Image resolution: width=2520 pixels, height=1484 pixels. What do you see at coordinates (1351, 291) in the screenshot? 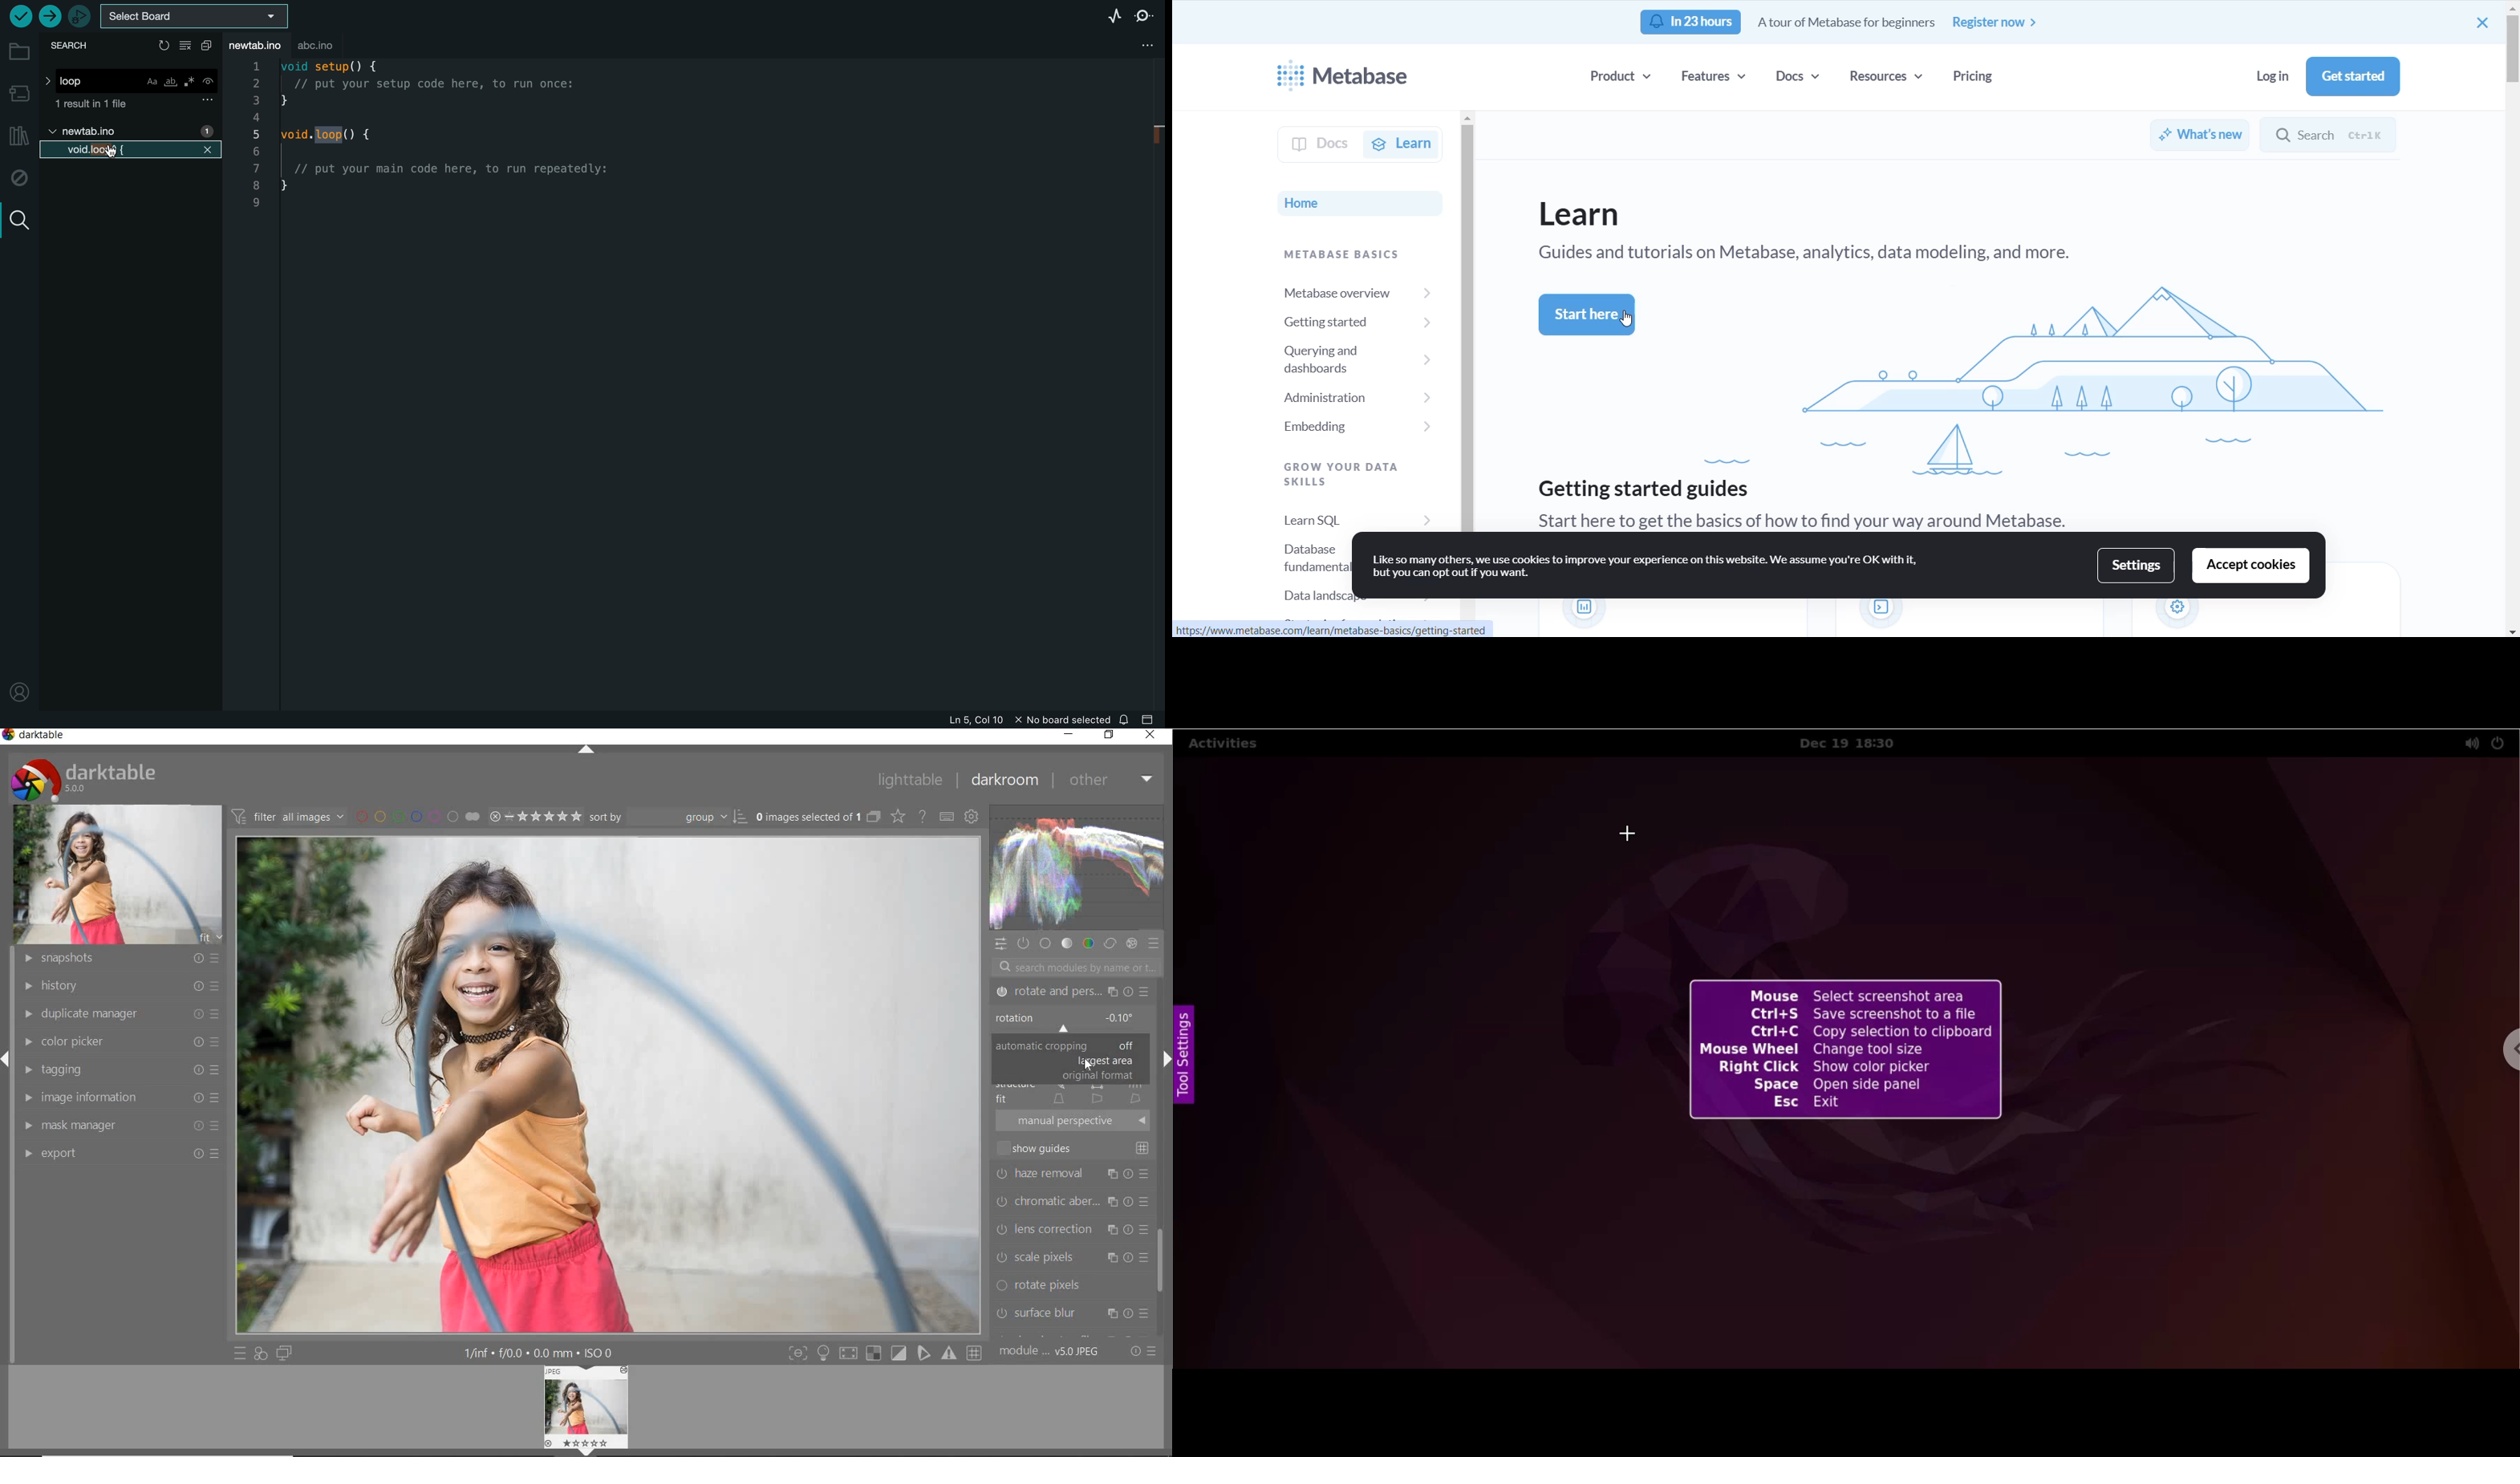
I see `metabase overview` at bounding box center [1351, 291].